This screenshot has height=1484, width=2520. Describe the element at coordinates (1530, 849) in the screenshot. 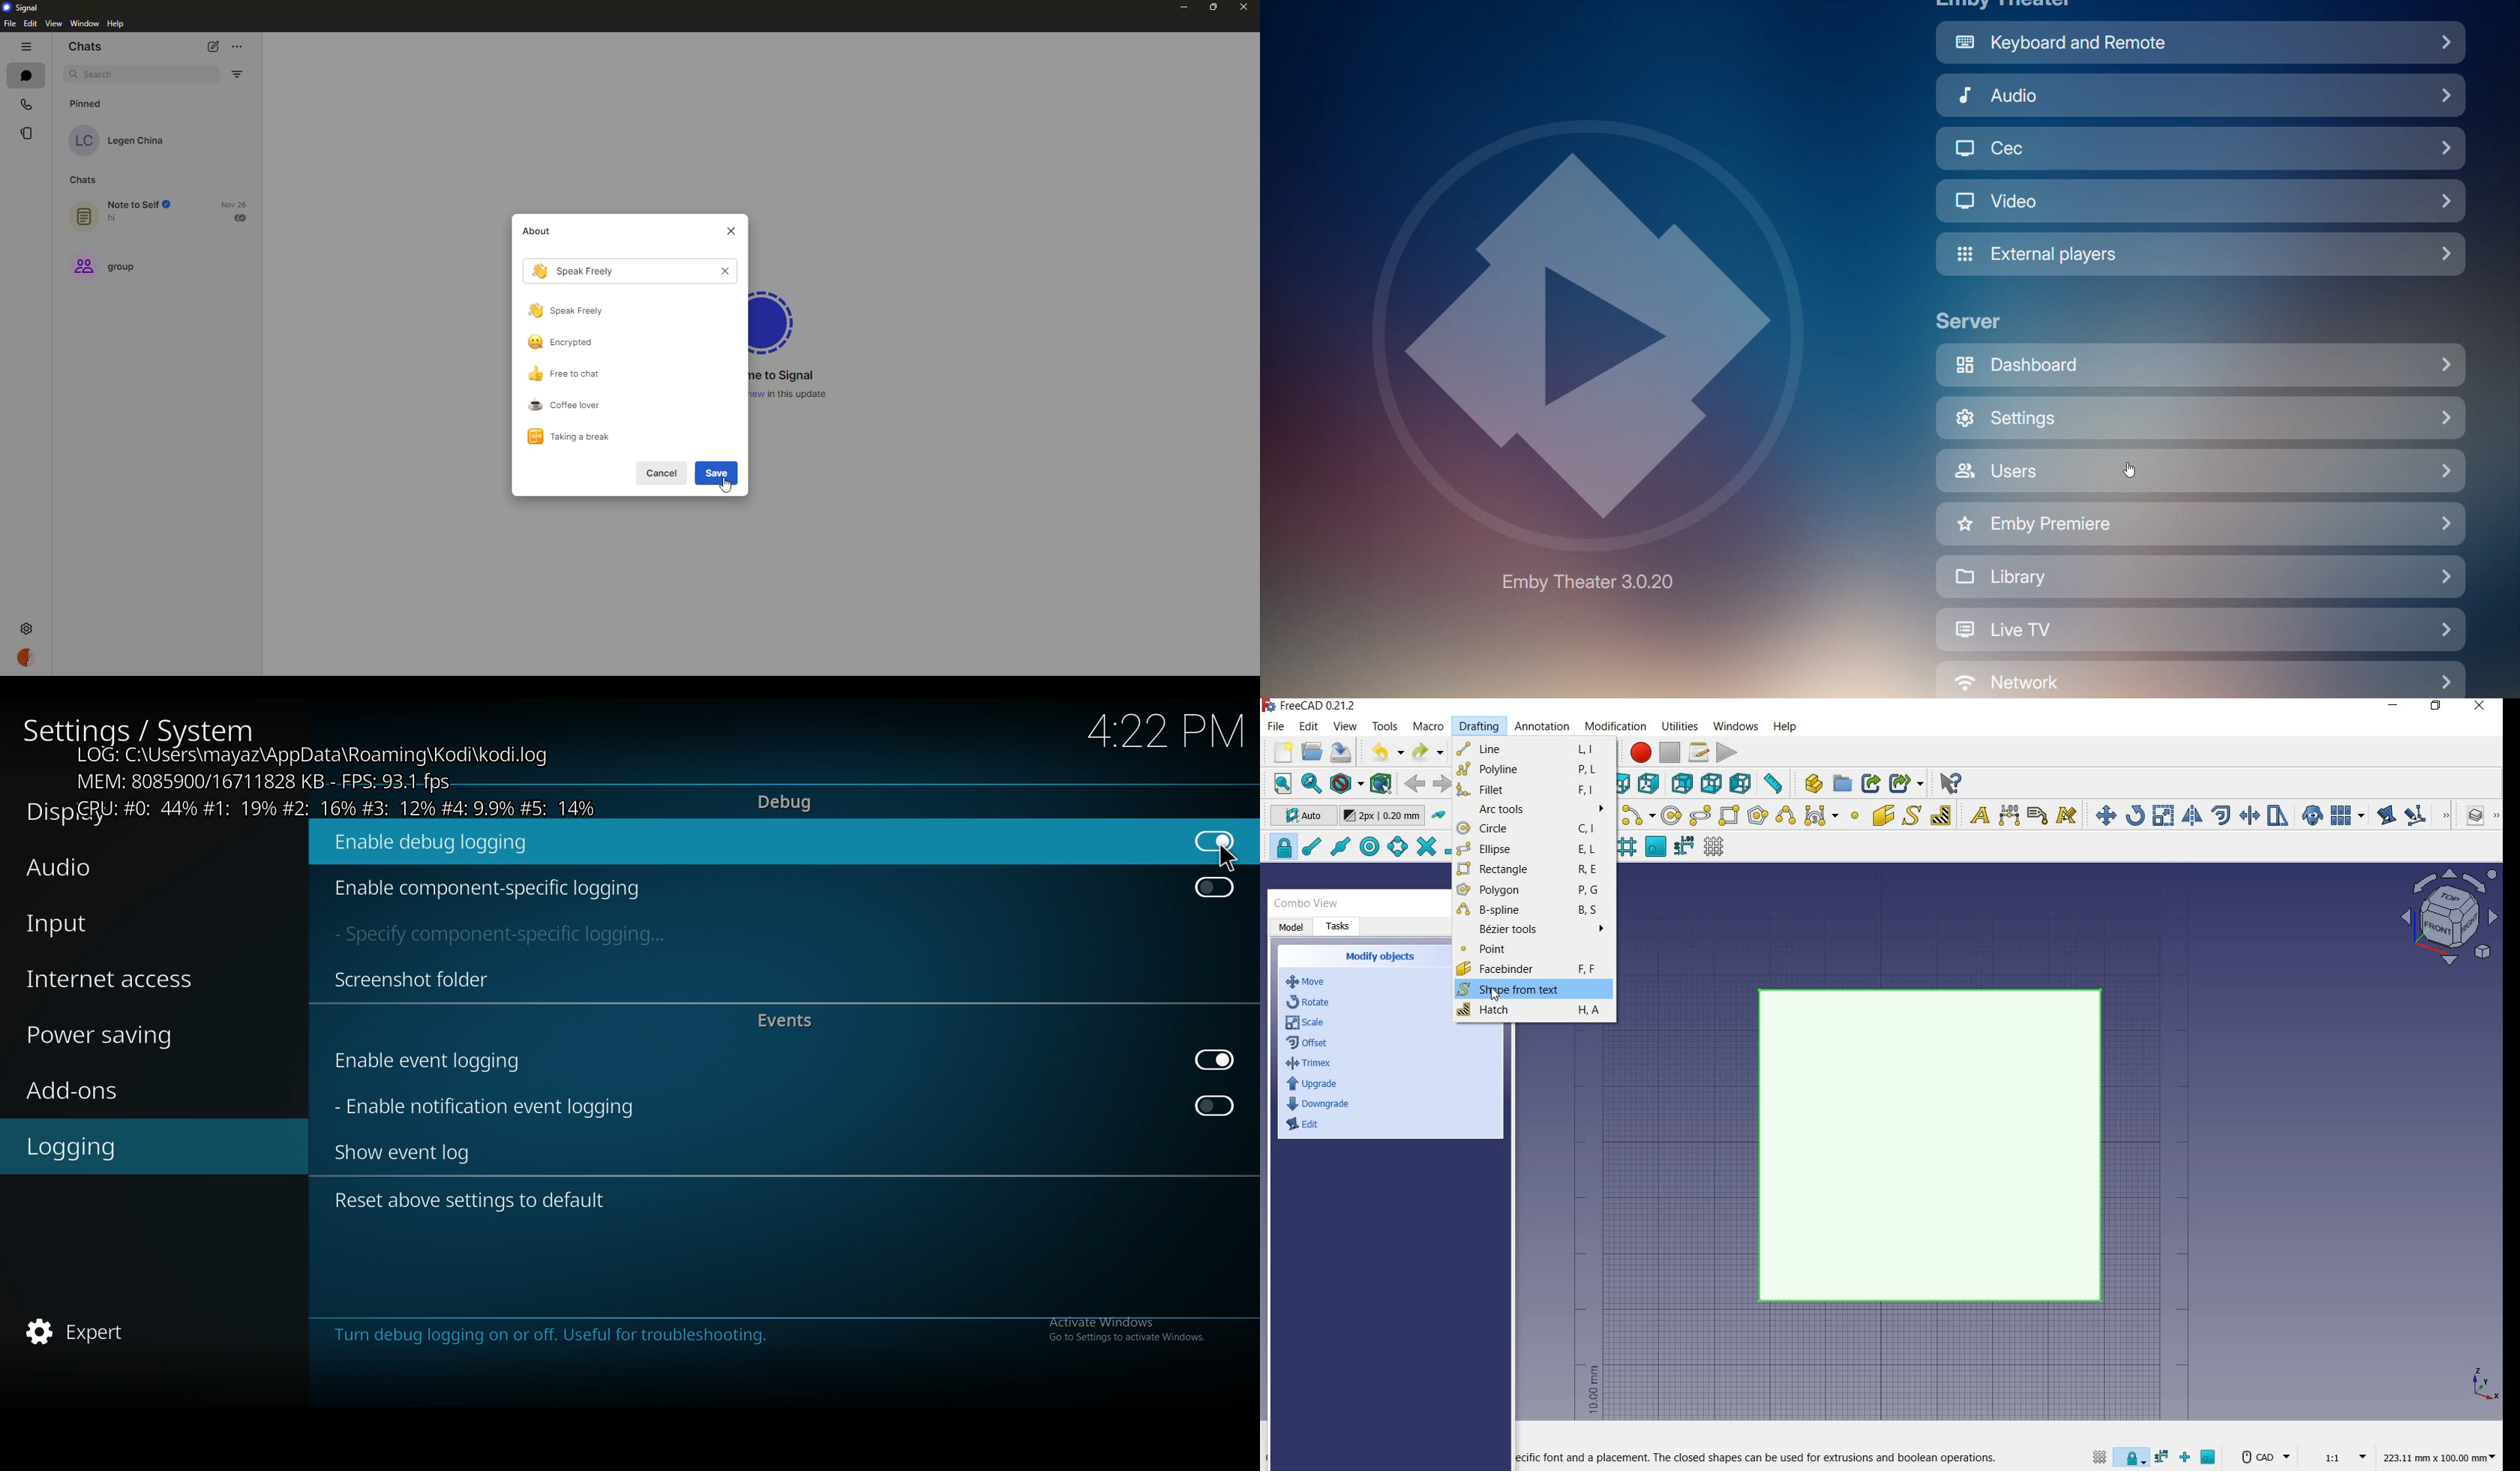

I see `ellipse` at that location.